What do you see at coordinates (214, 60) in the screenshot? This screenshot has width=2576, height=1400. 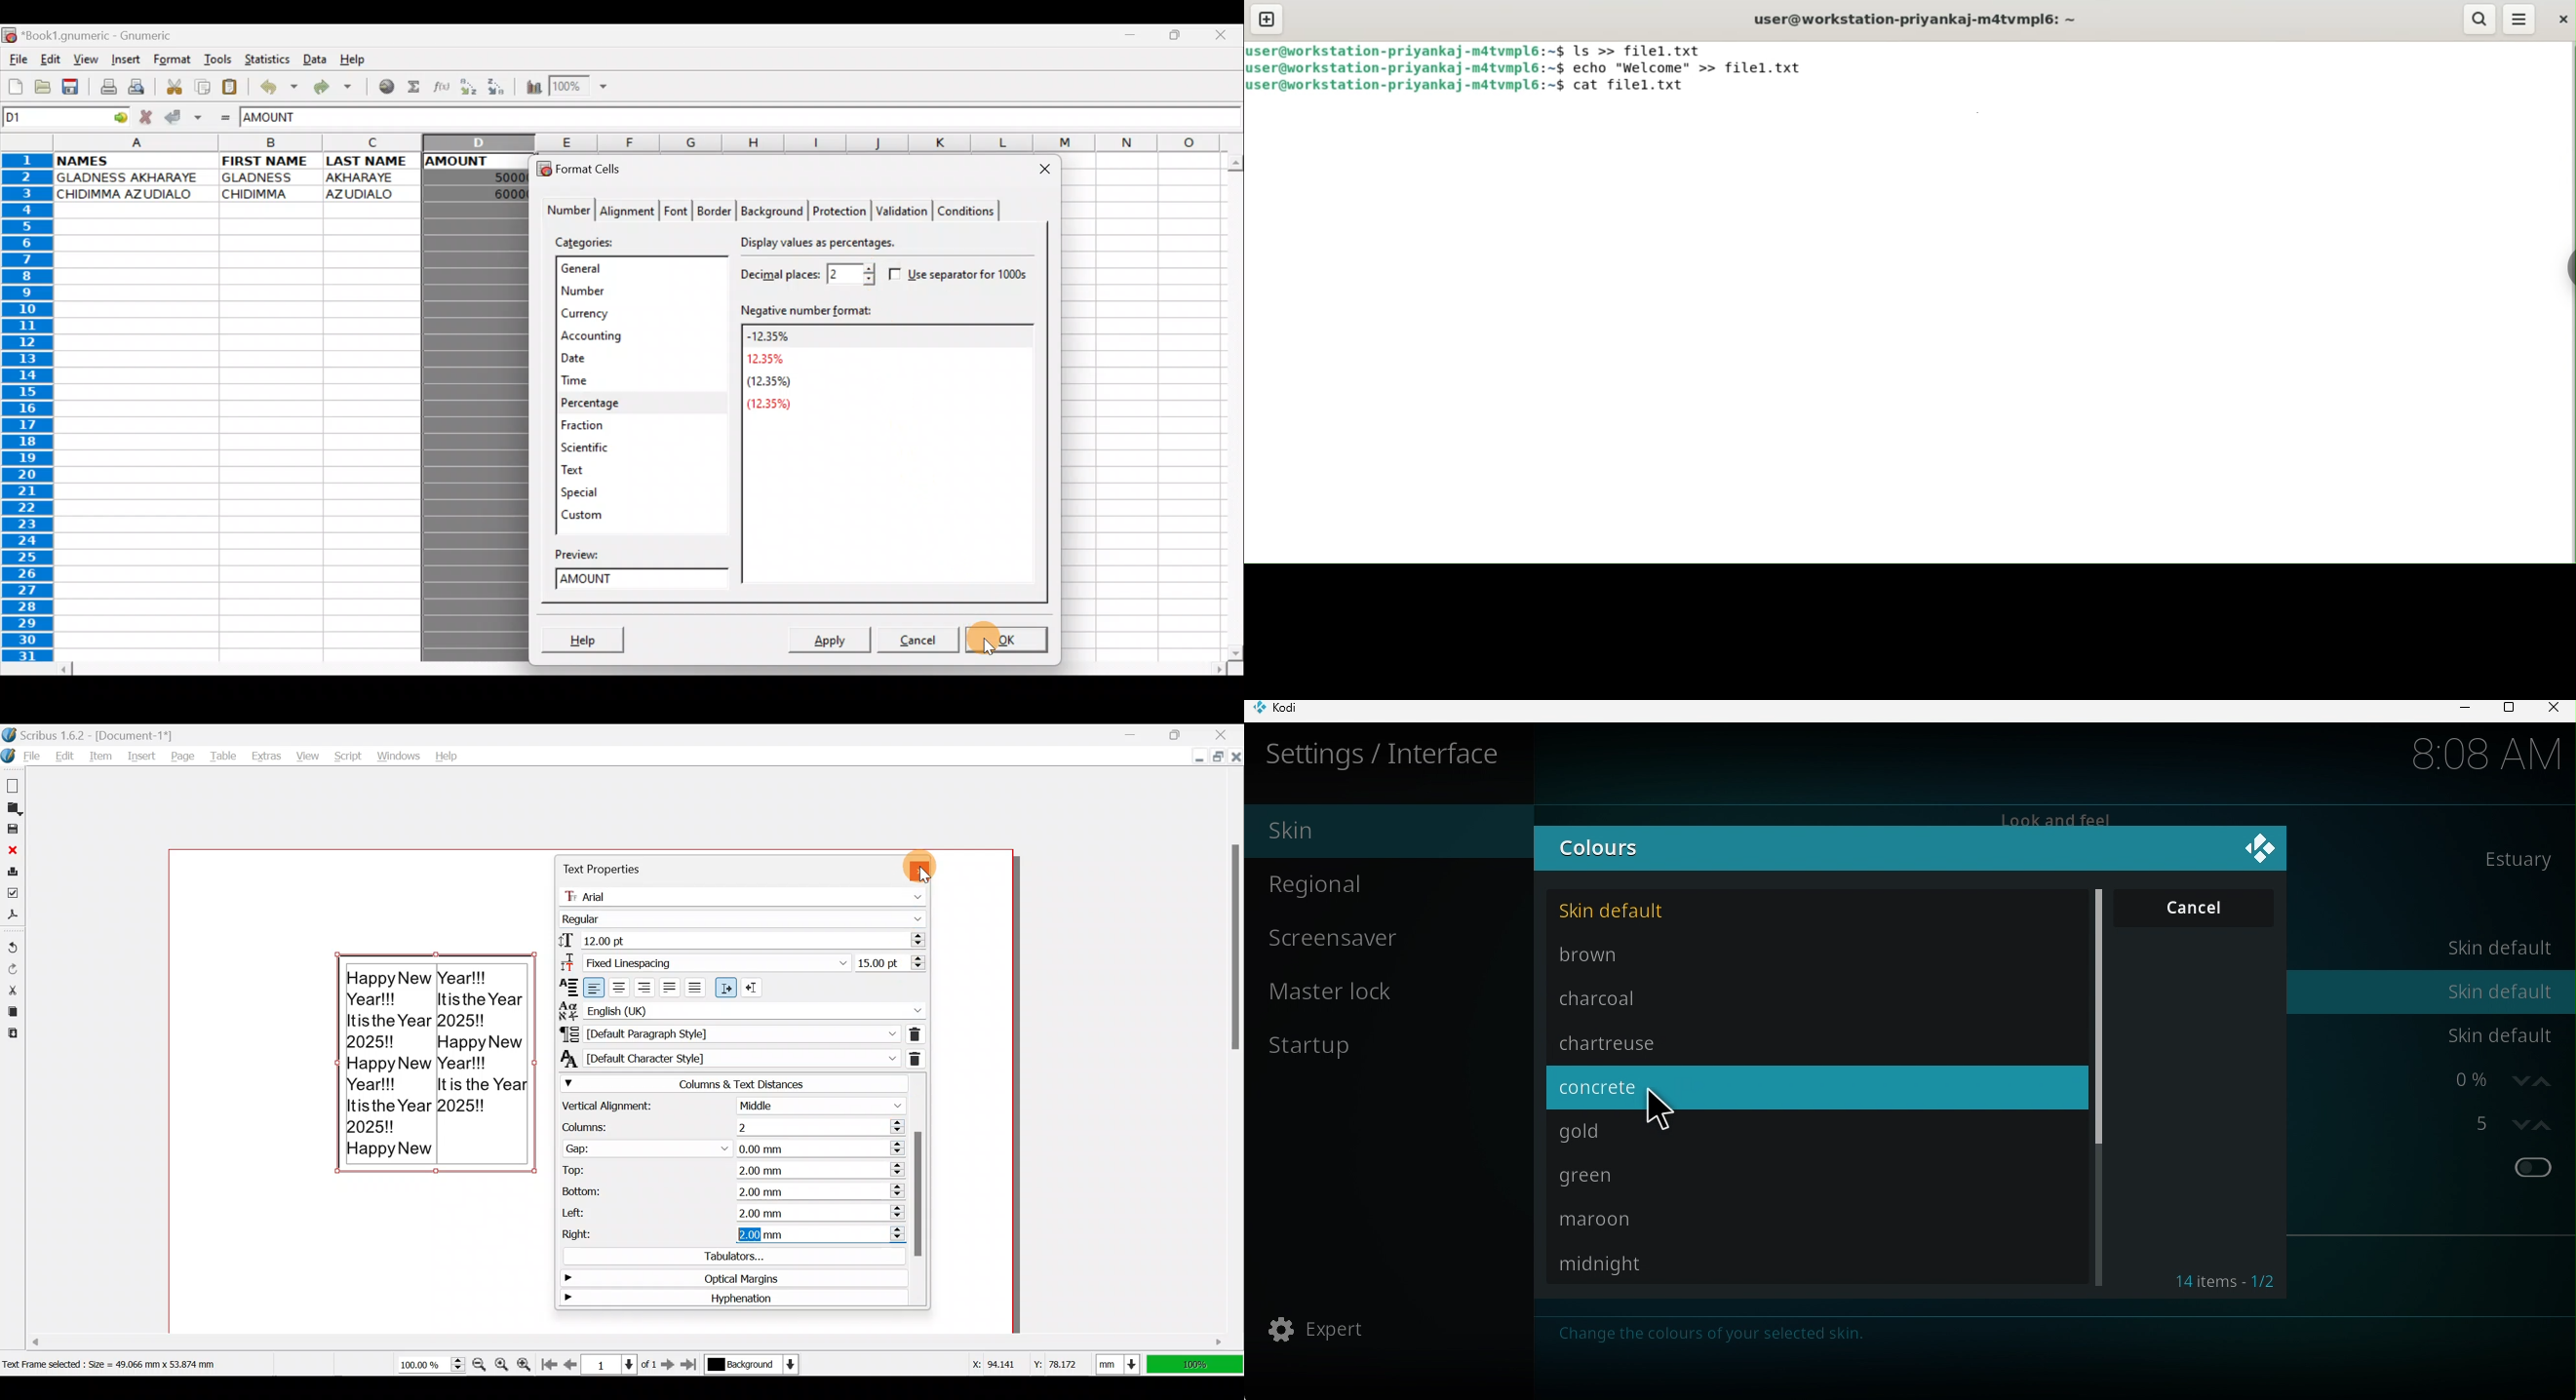 I see `Tools` at bounding box center [214, 60].